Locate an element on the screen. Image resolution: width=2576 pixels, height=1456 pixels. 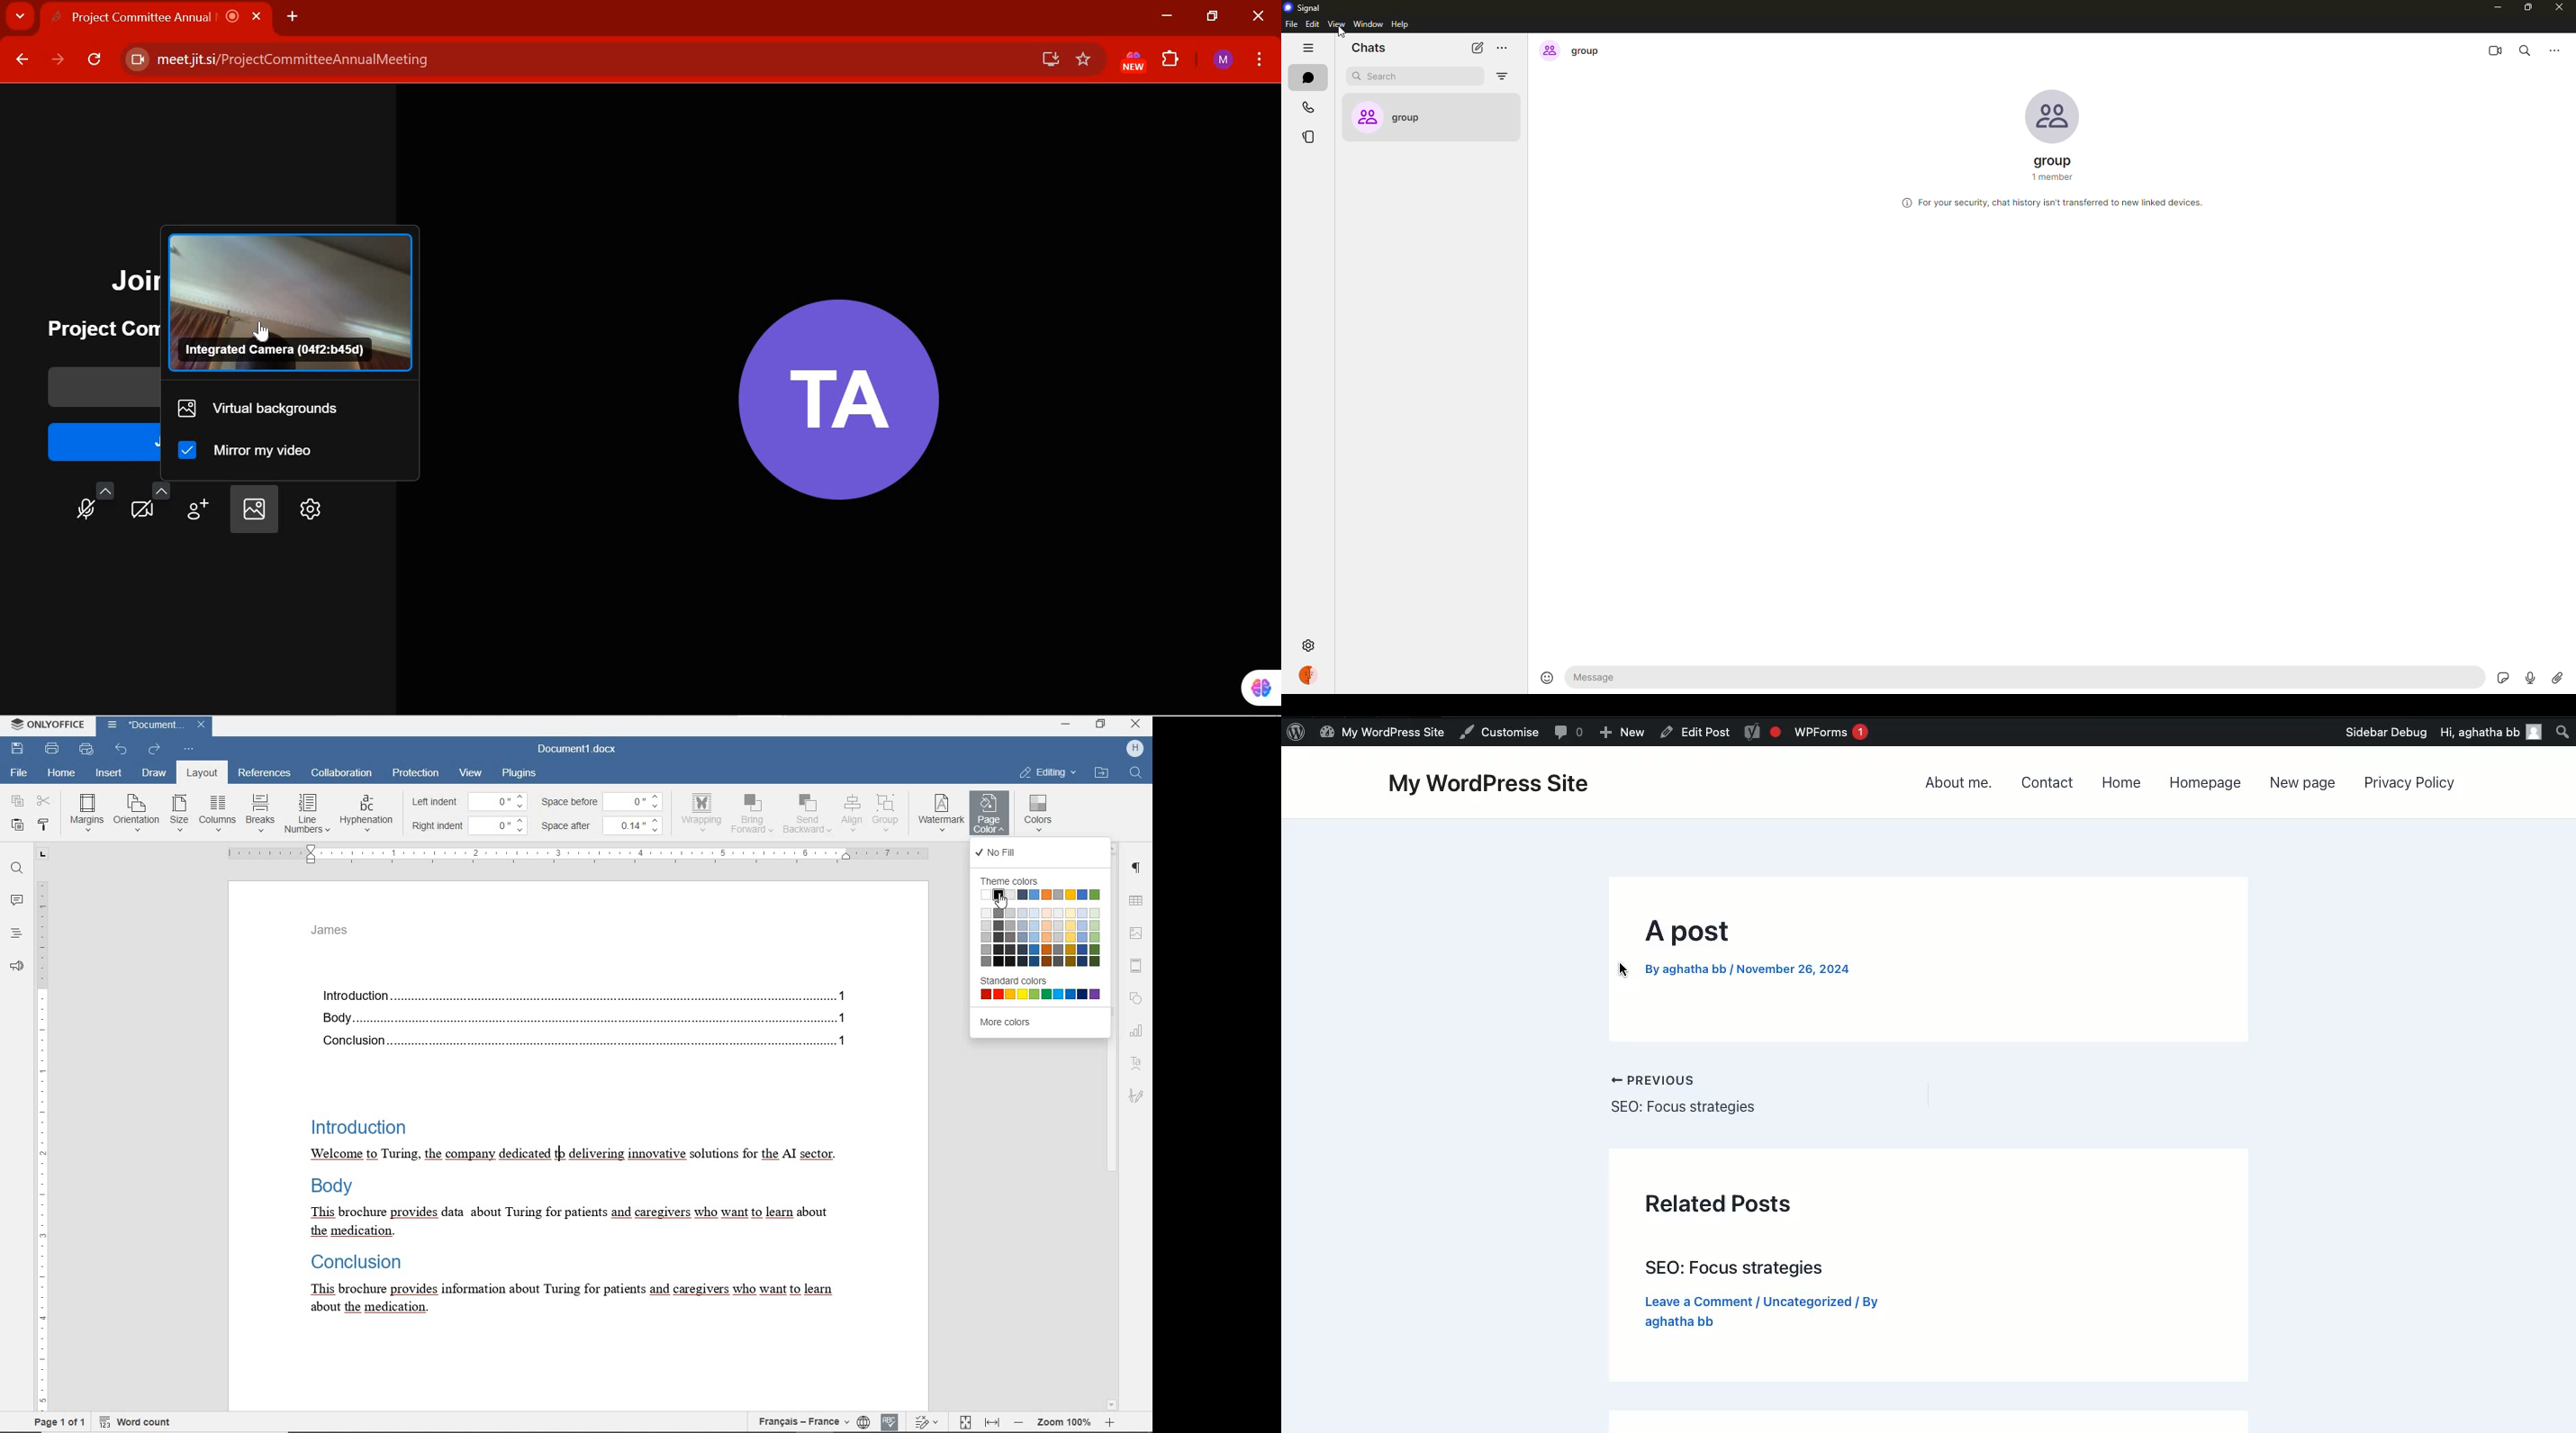
Homepage is located at coordinates (2207, 782).